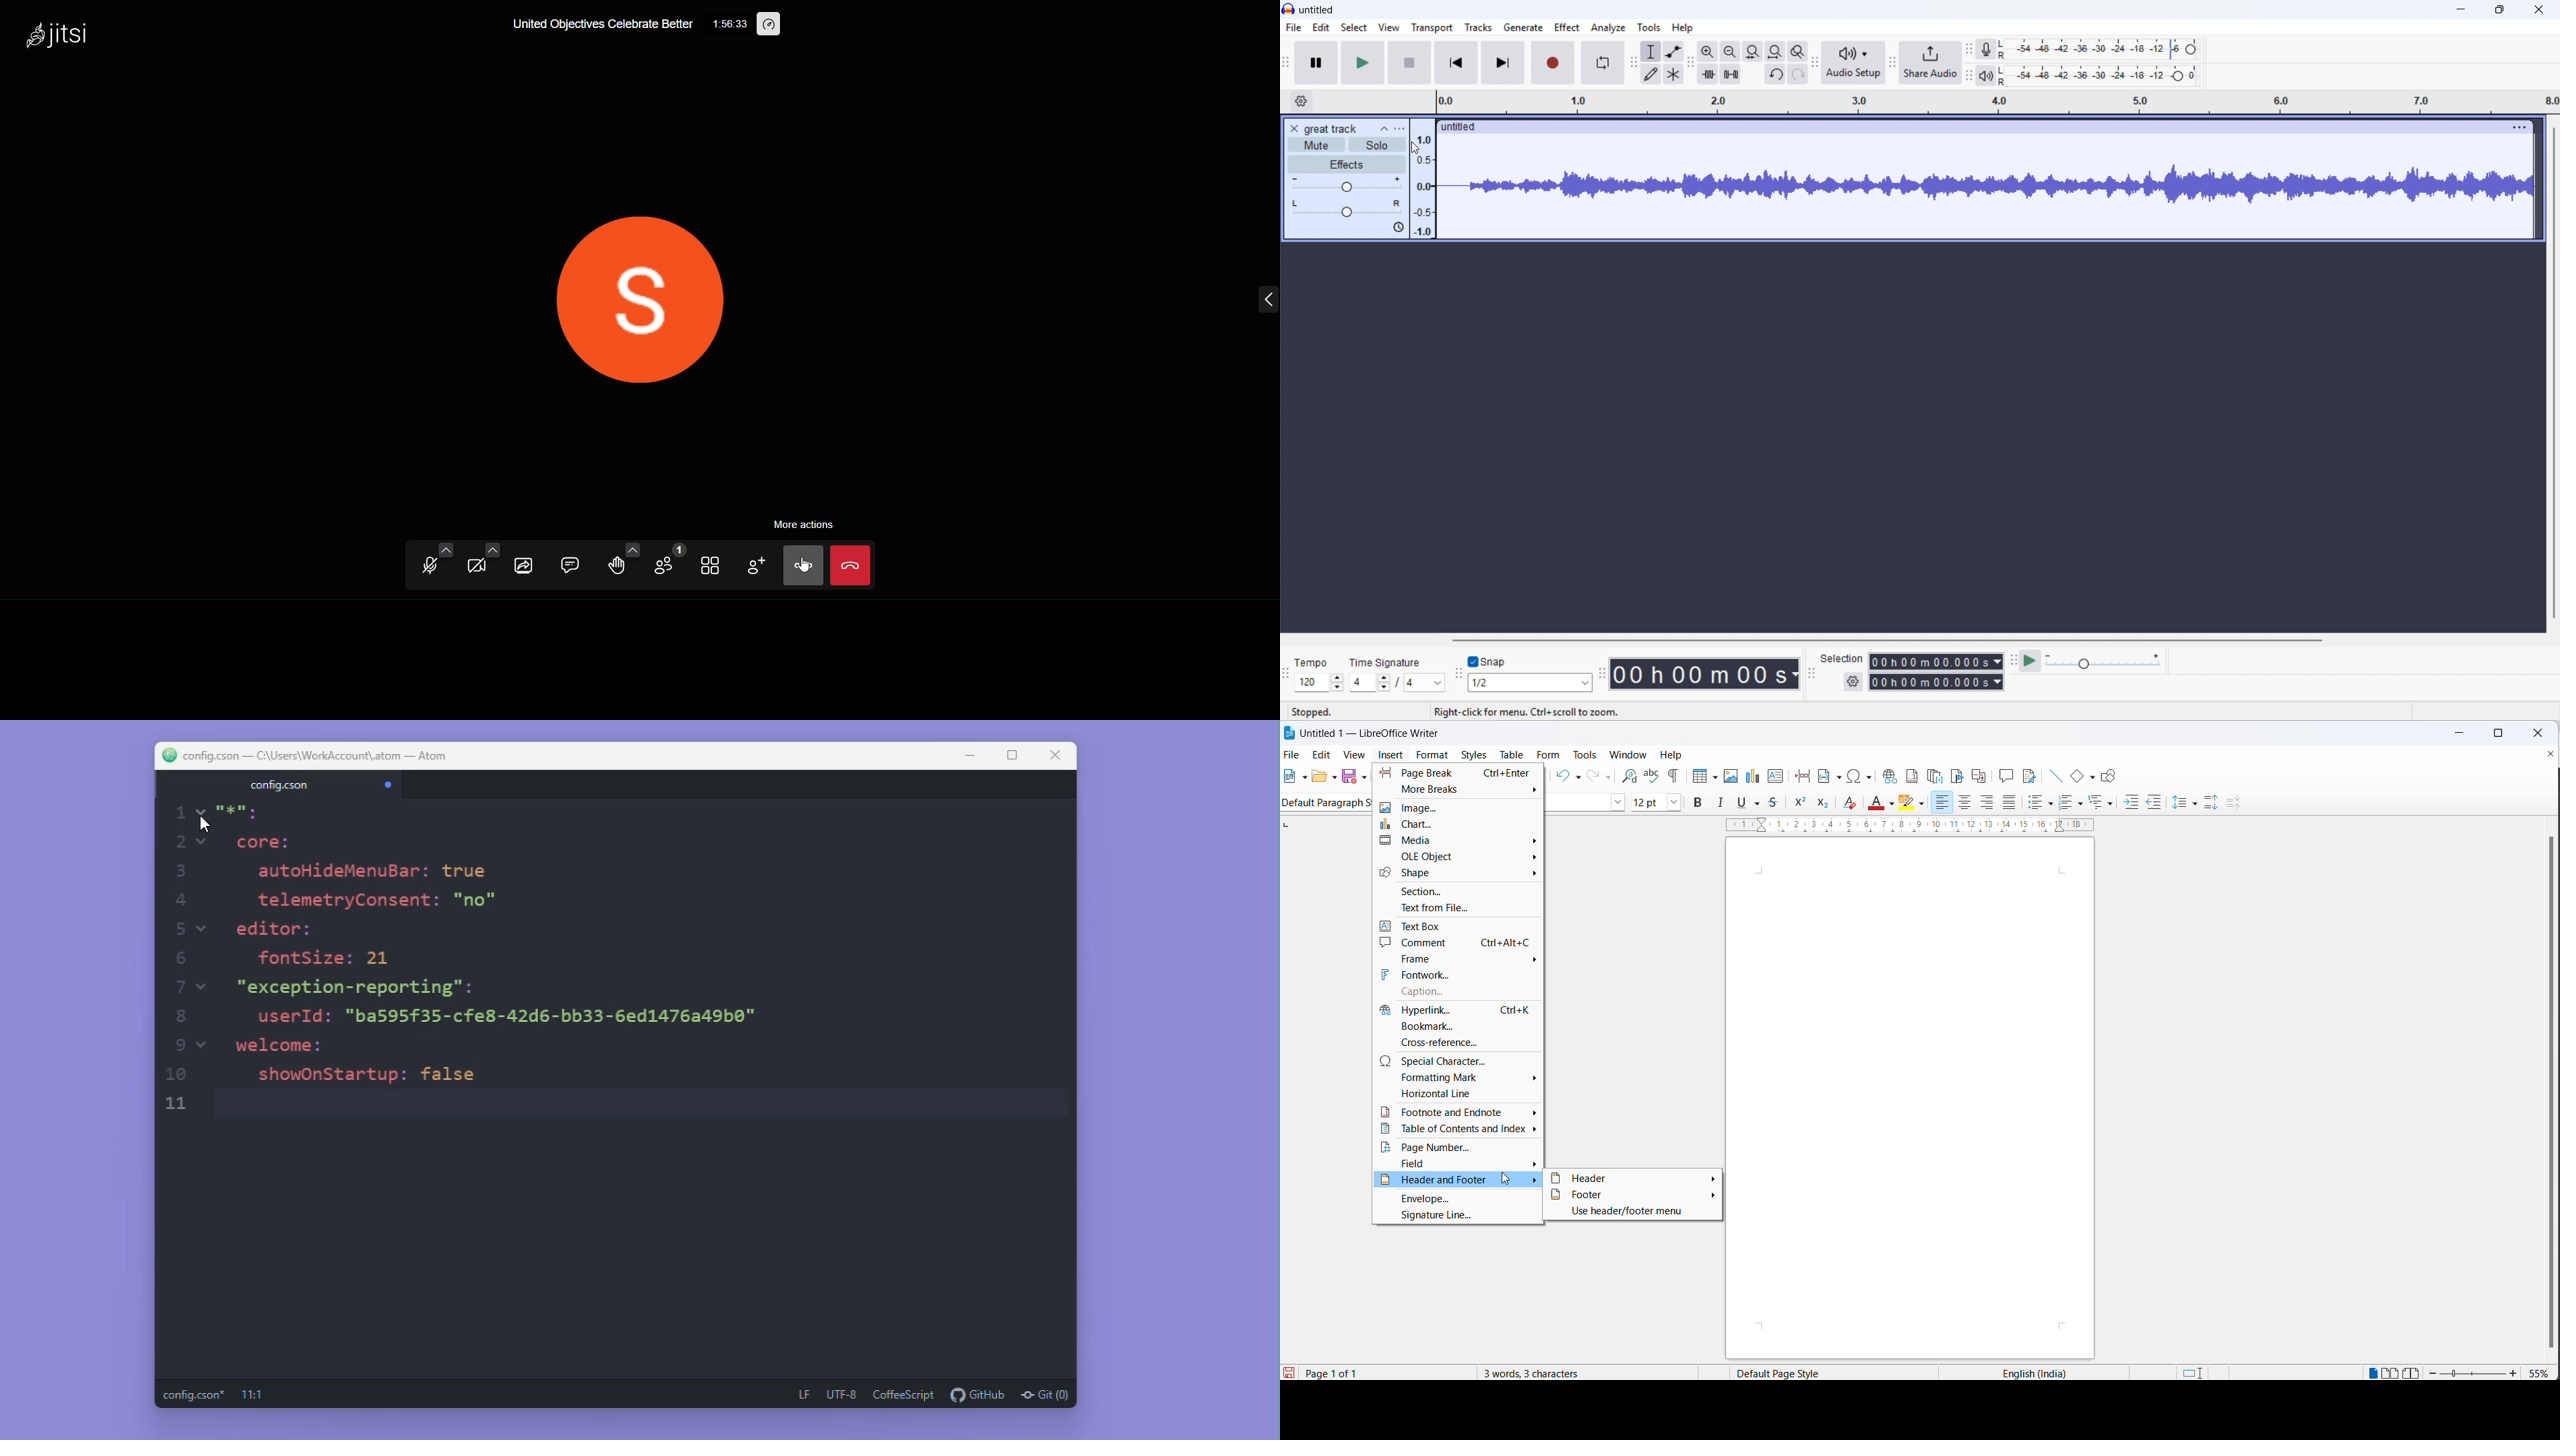 Image resolution: width=2576 pixels, height=1456 pixels. Describe the element at coordinates (1708, 51) in the screenshot. I see `Zoom in ` at that location.